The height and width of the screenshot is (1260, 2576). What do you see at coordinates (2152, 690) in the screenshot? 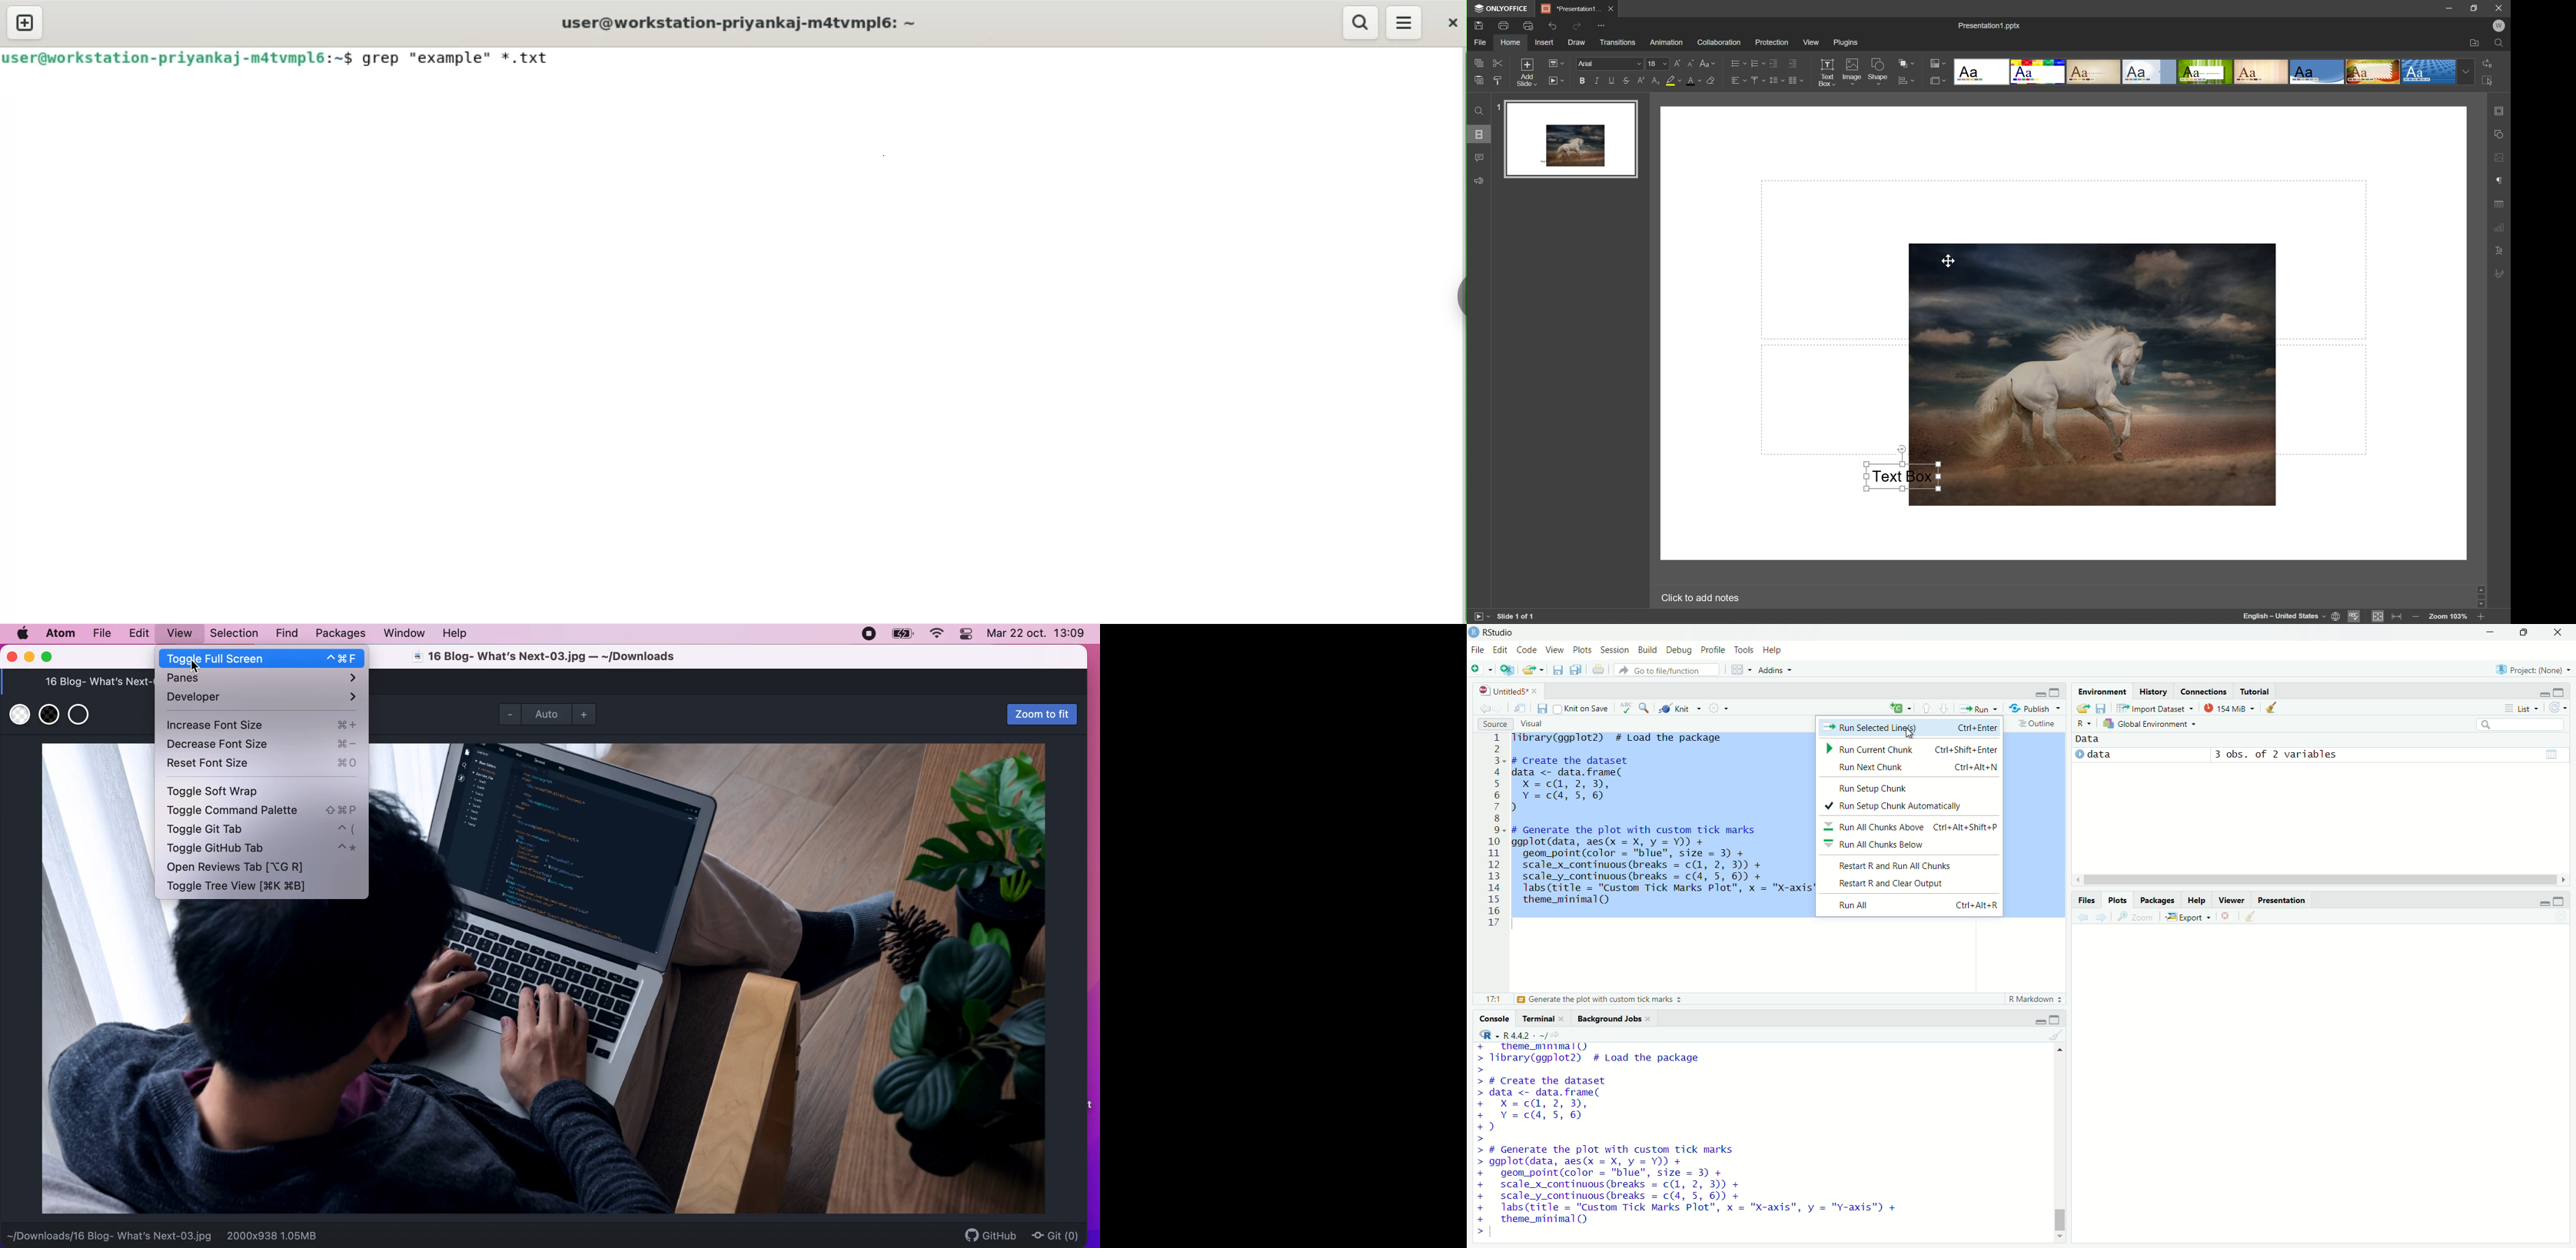
I see `history` at bounding box center [2152, 690].